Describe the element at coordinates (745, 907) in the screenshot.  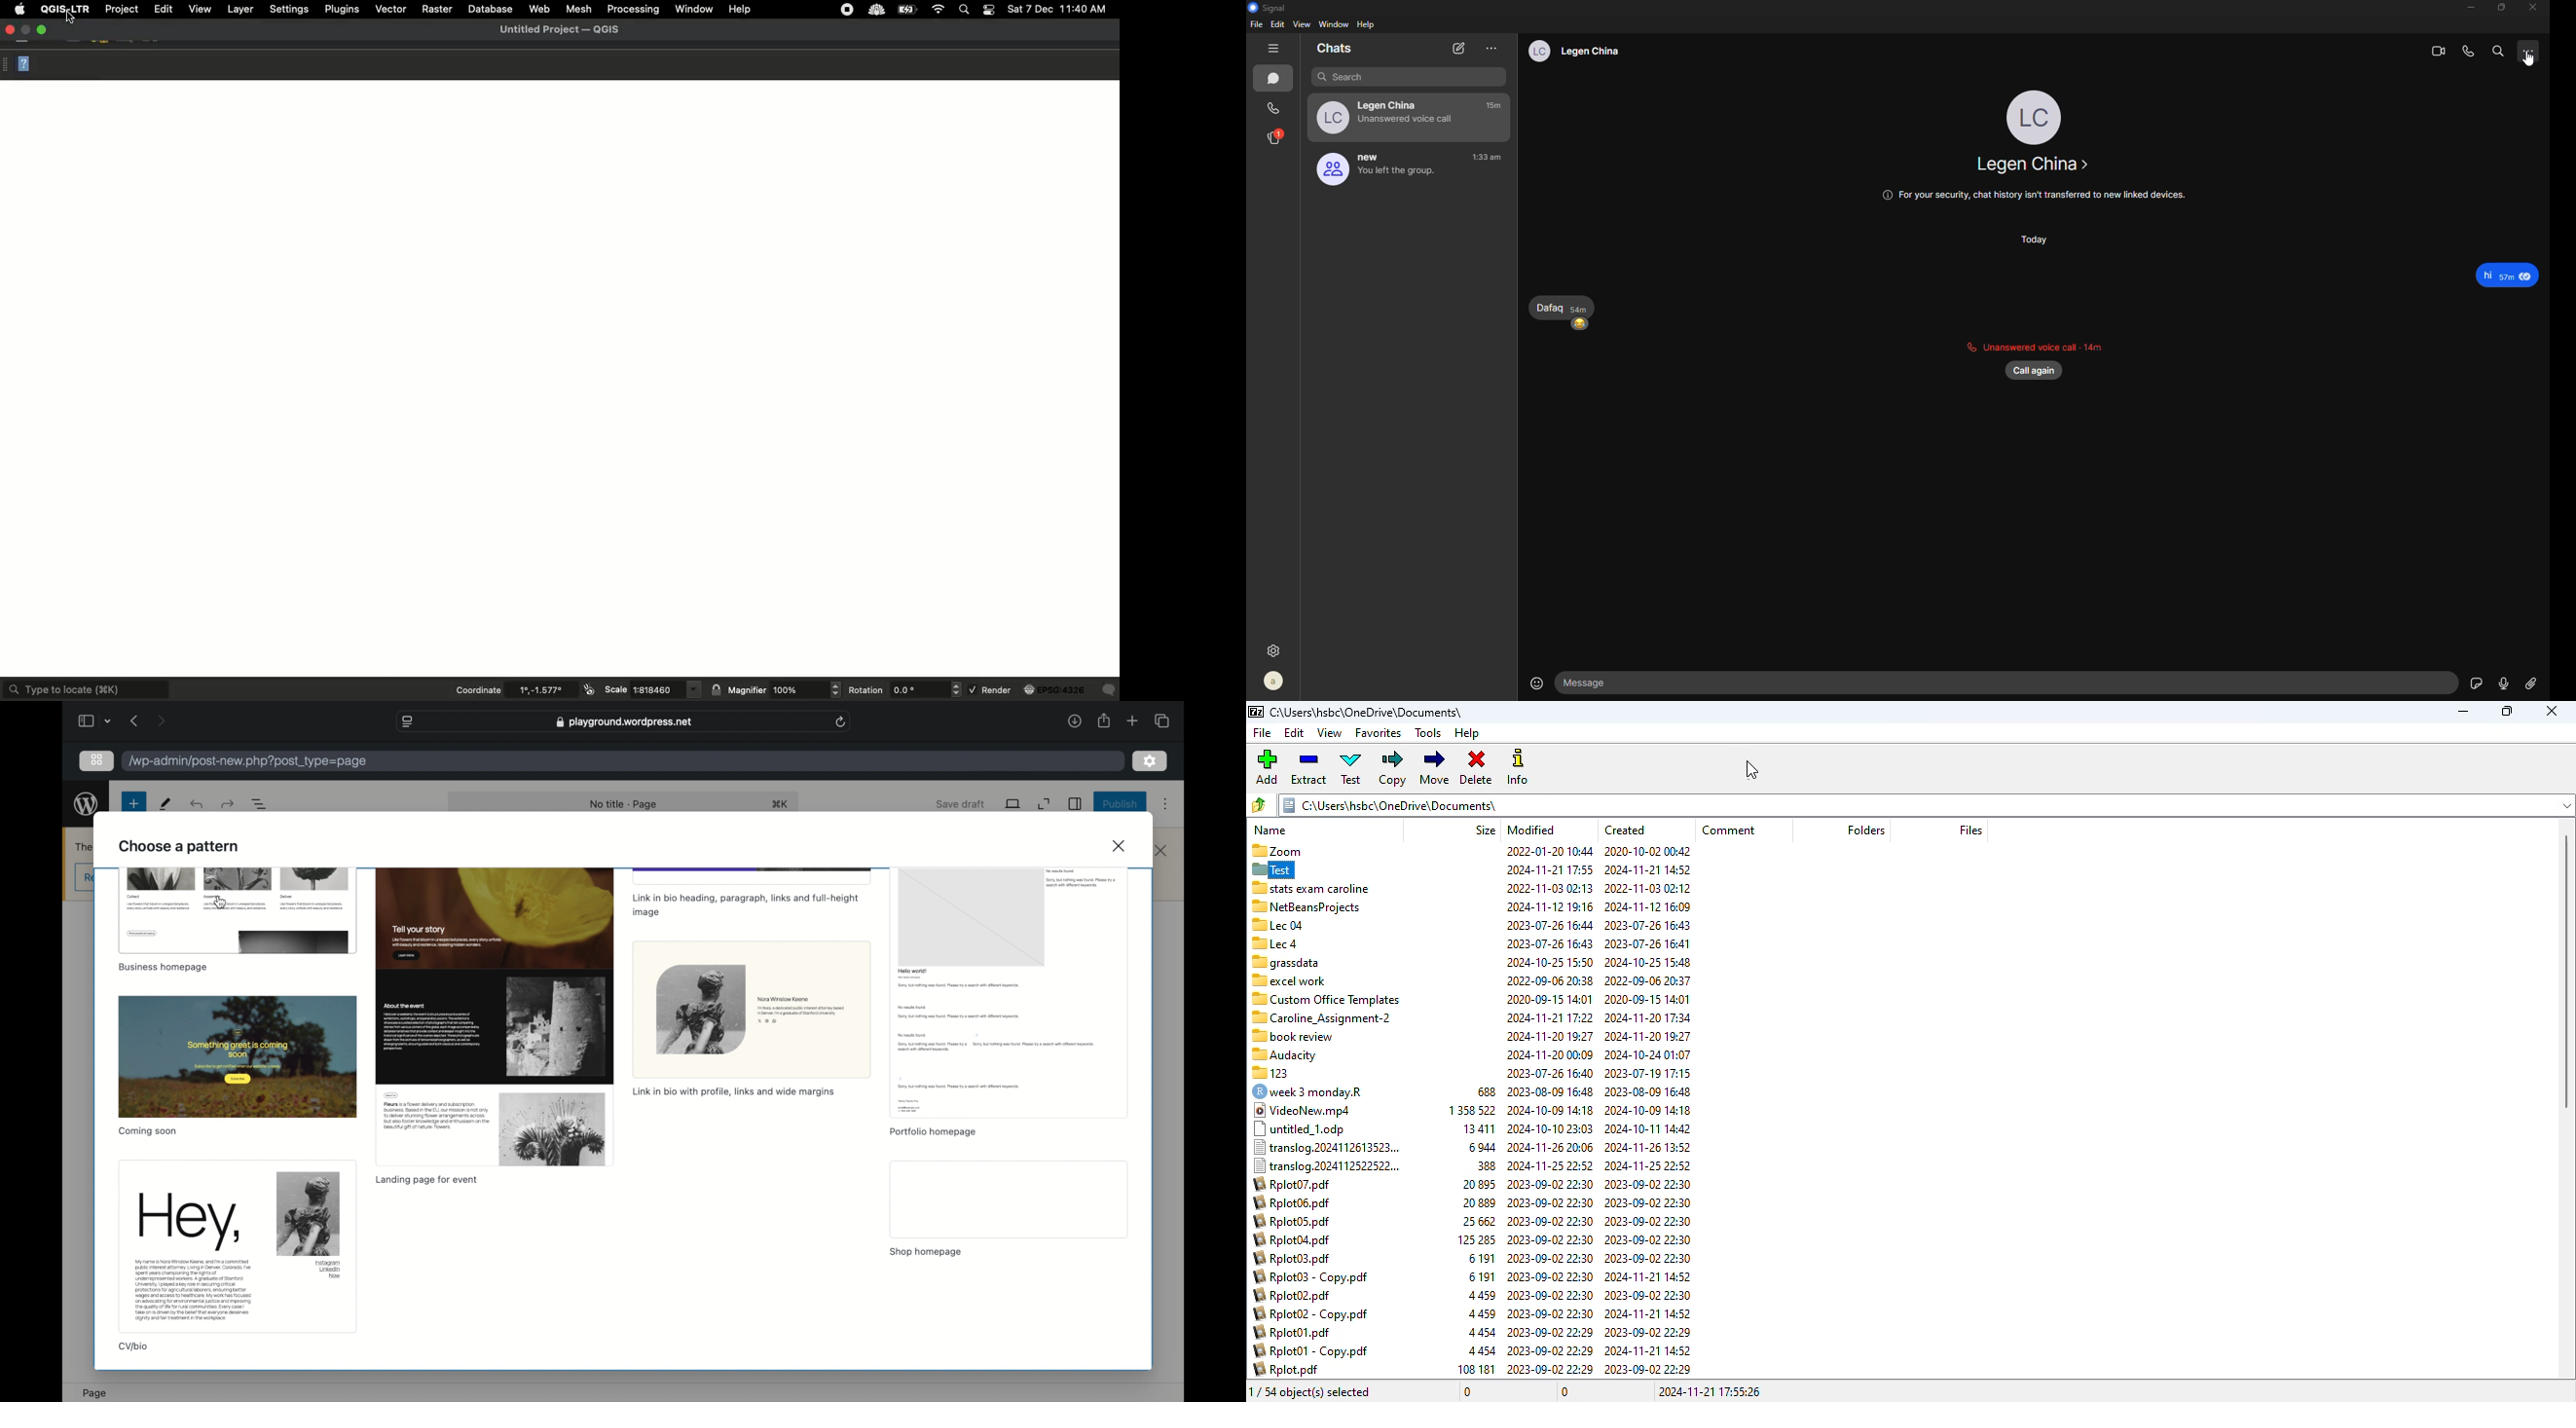
I see `link in bio heading, paragraph, links and full heigh  image` at that location.